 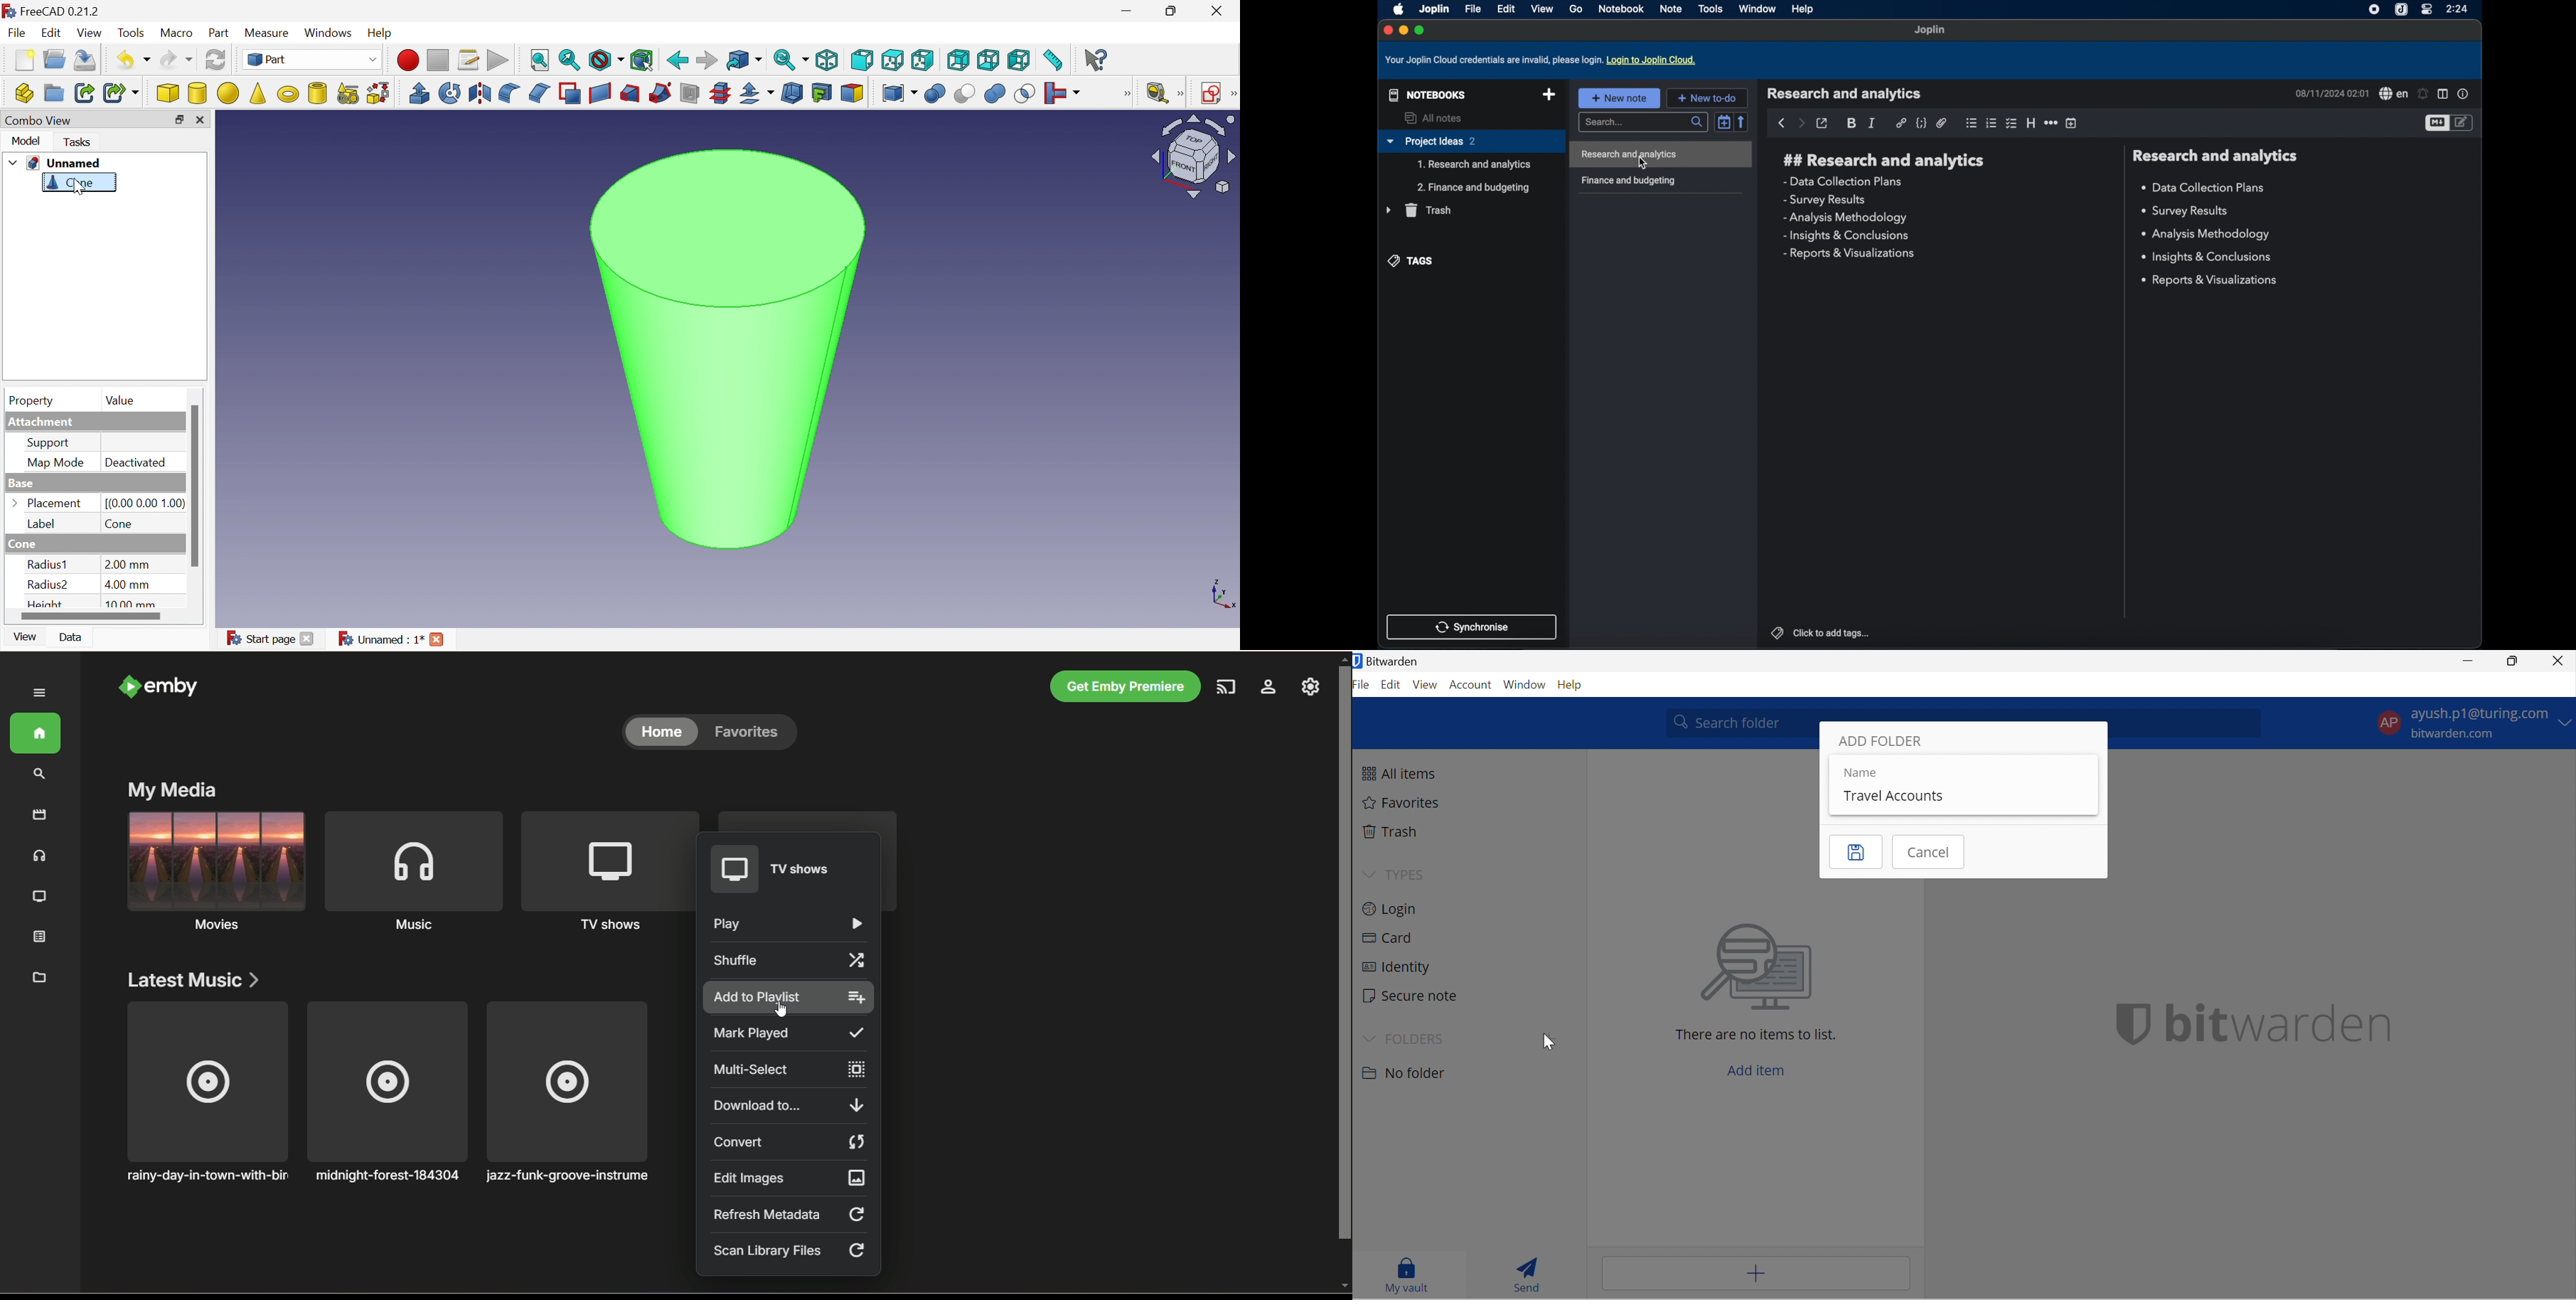 What do you see at coordinates (2424, 94) in the screenshot?
I see `set alarm` at bounding box center [2424, 94].